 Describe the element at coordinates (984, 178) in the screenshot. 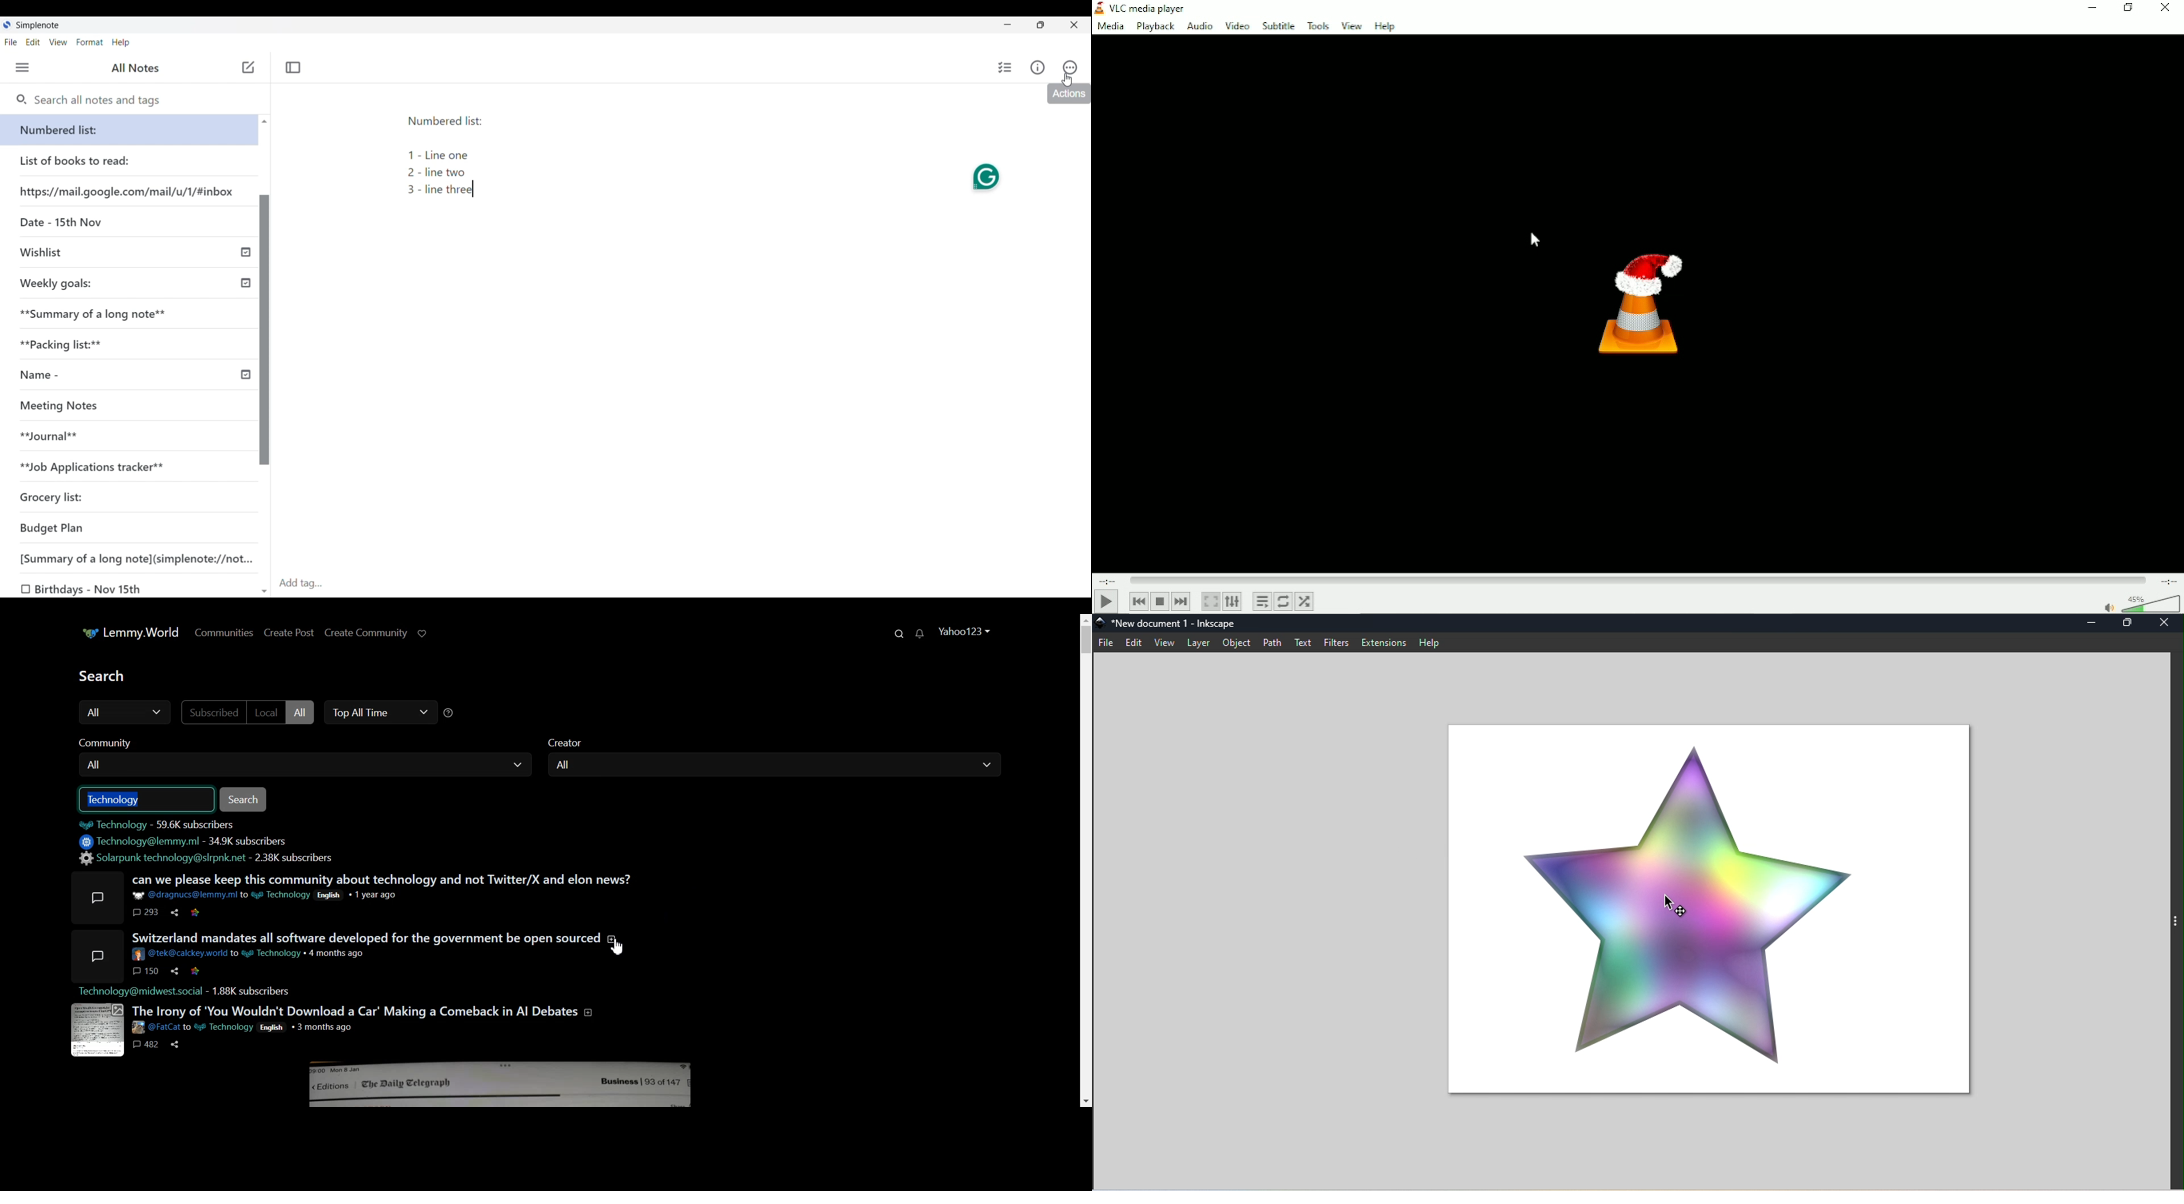

I see `Grammarly extension activated` at that location.